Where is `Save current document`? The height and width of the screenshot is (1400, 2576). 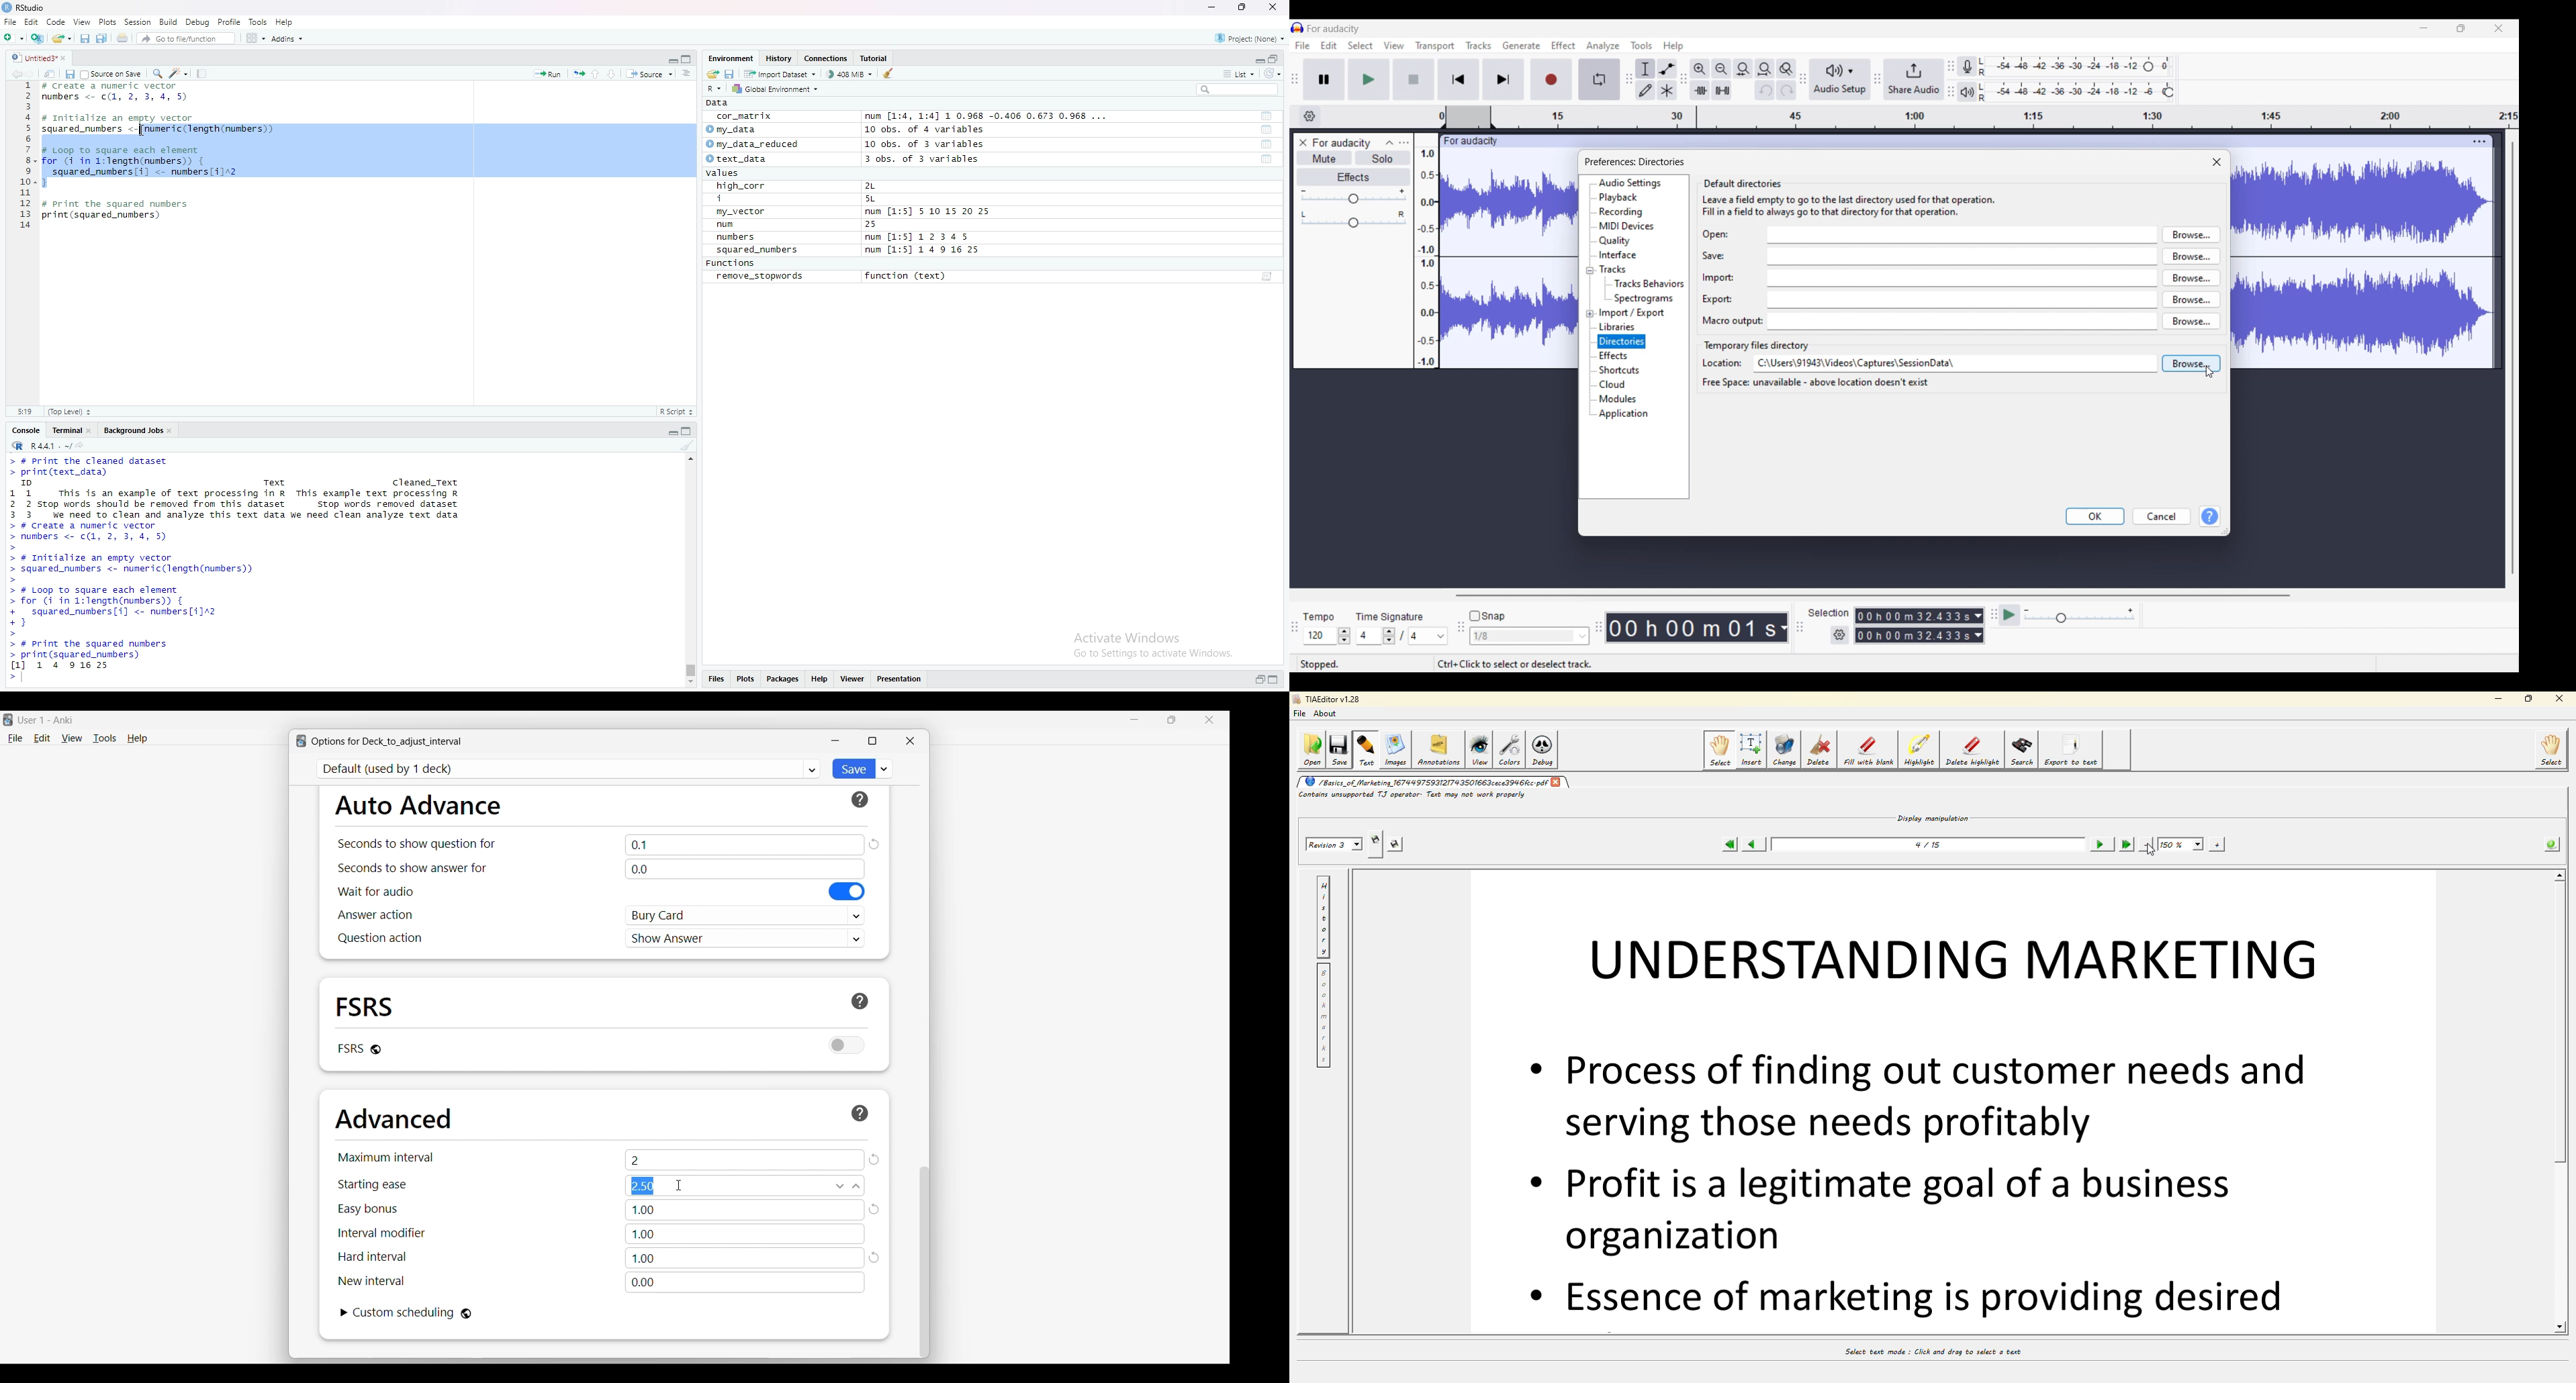 Save current document is located at coordinates (85, 37).